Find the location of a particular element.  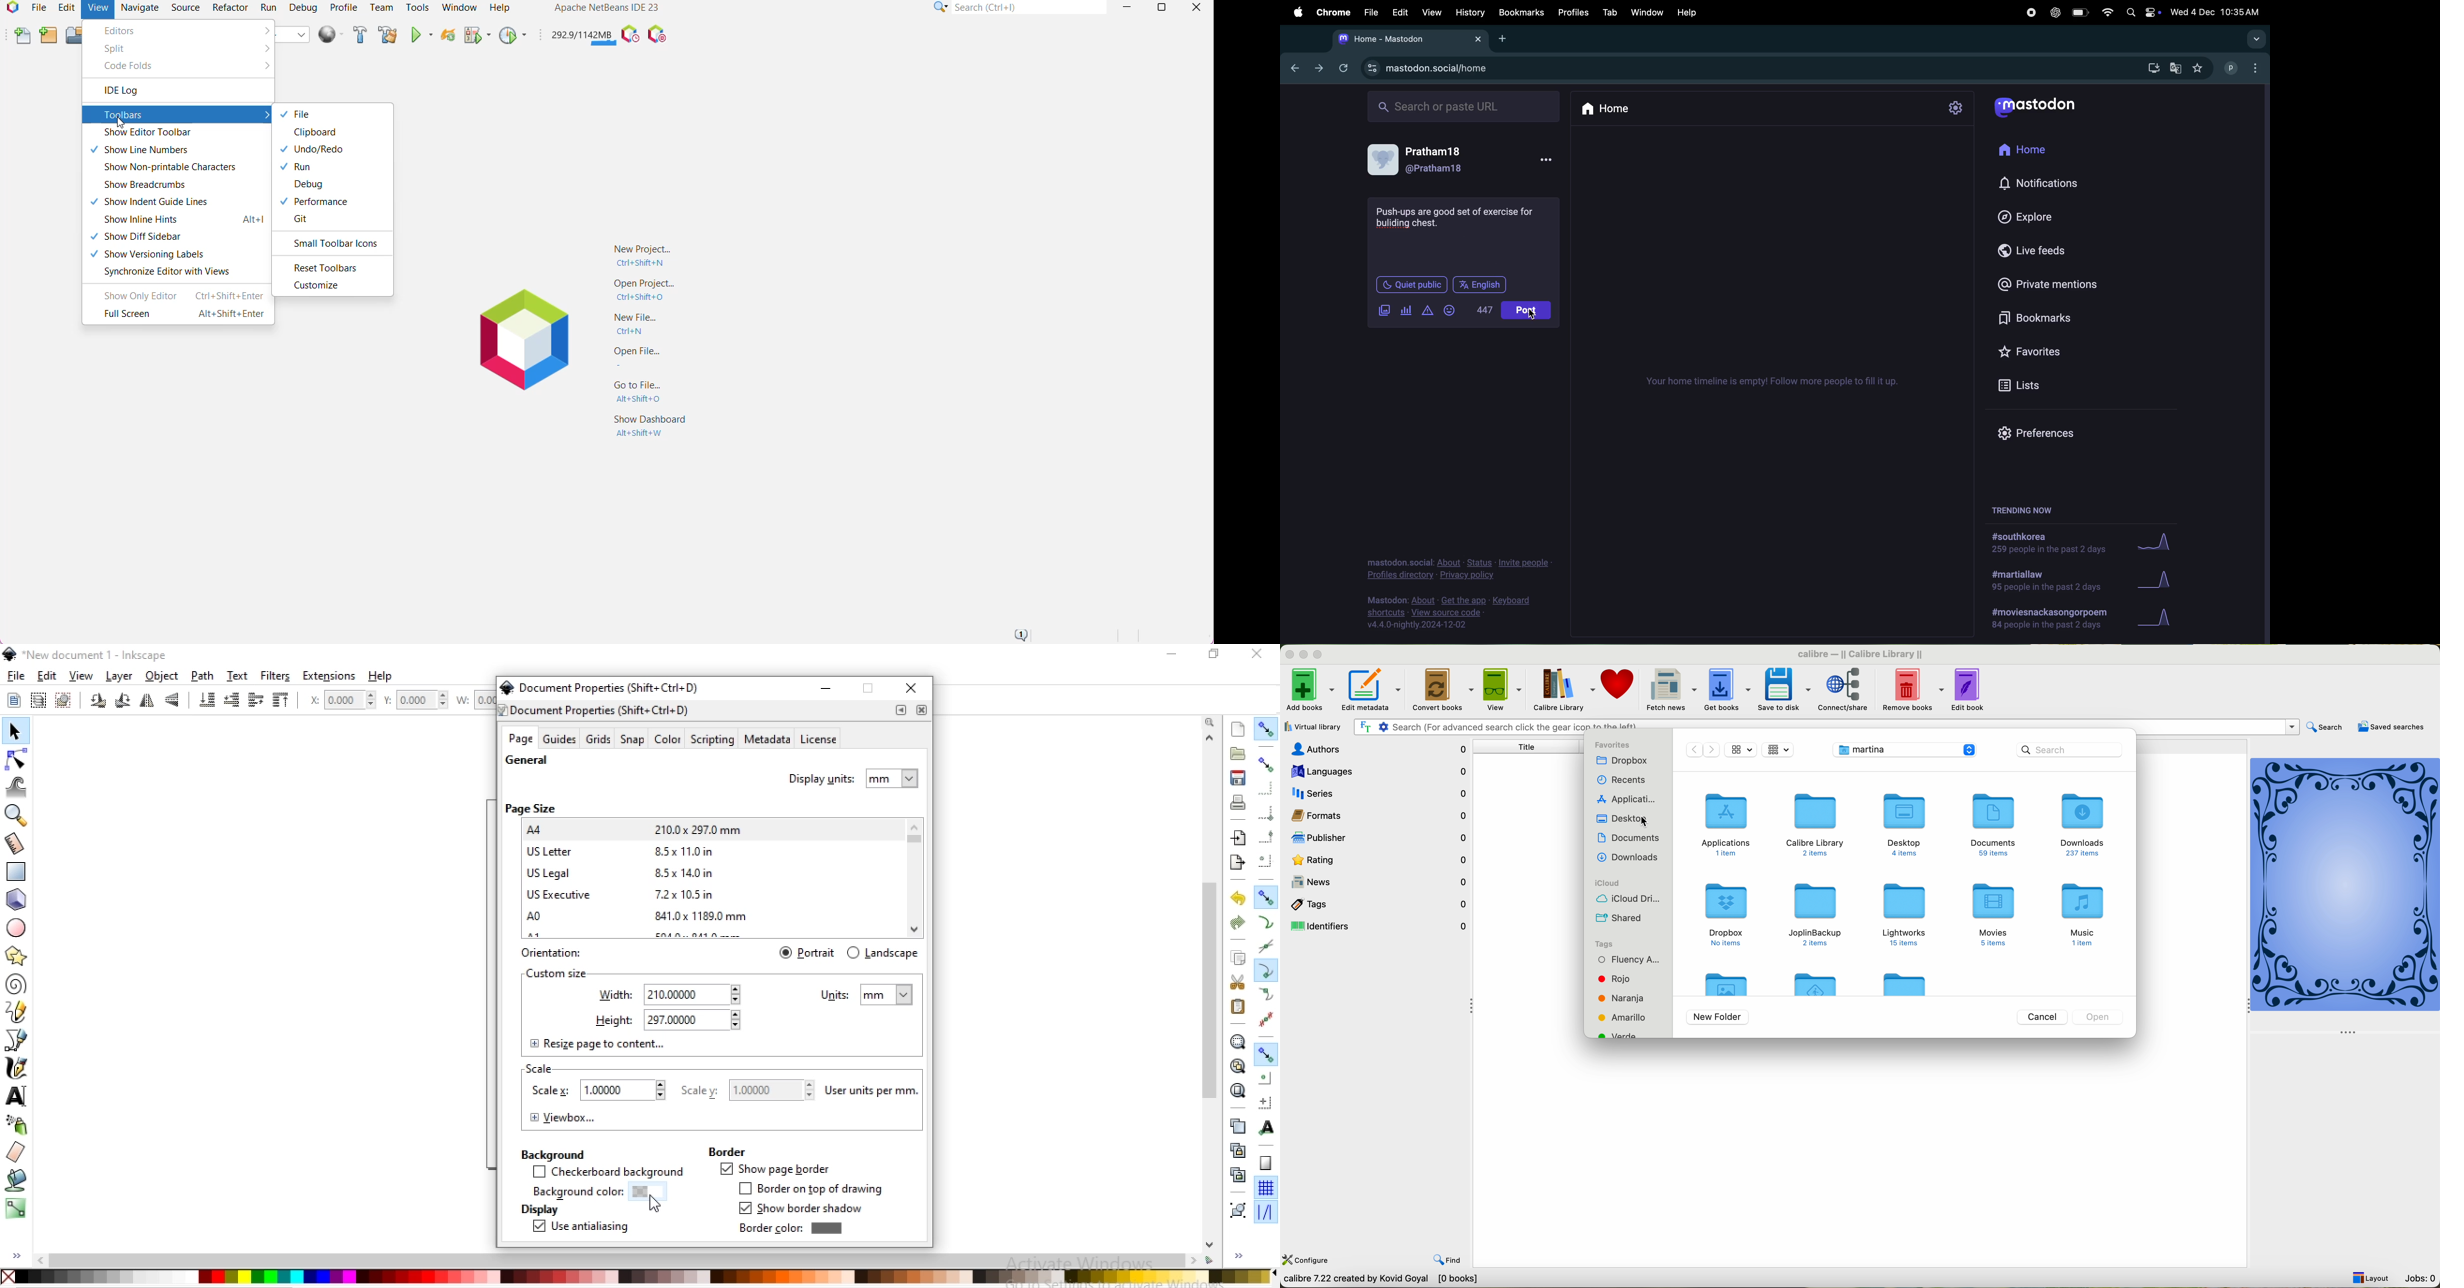

filters is located at coordinates (276, 676).